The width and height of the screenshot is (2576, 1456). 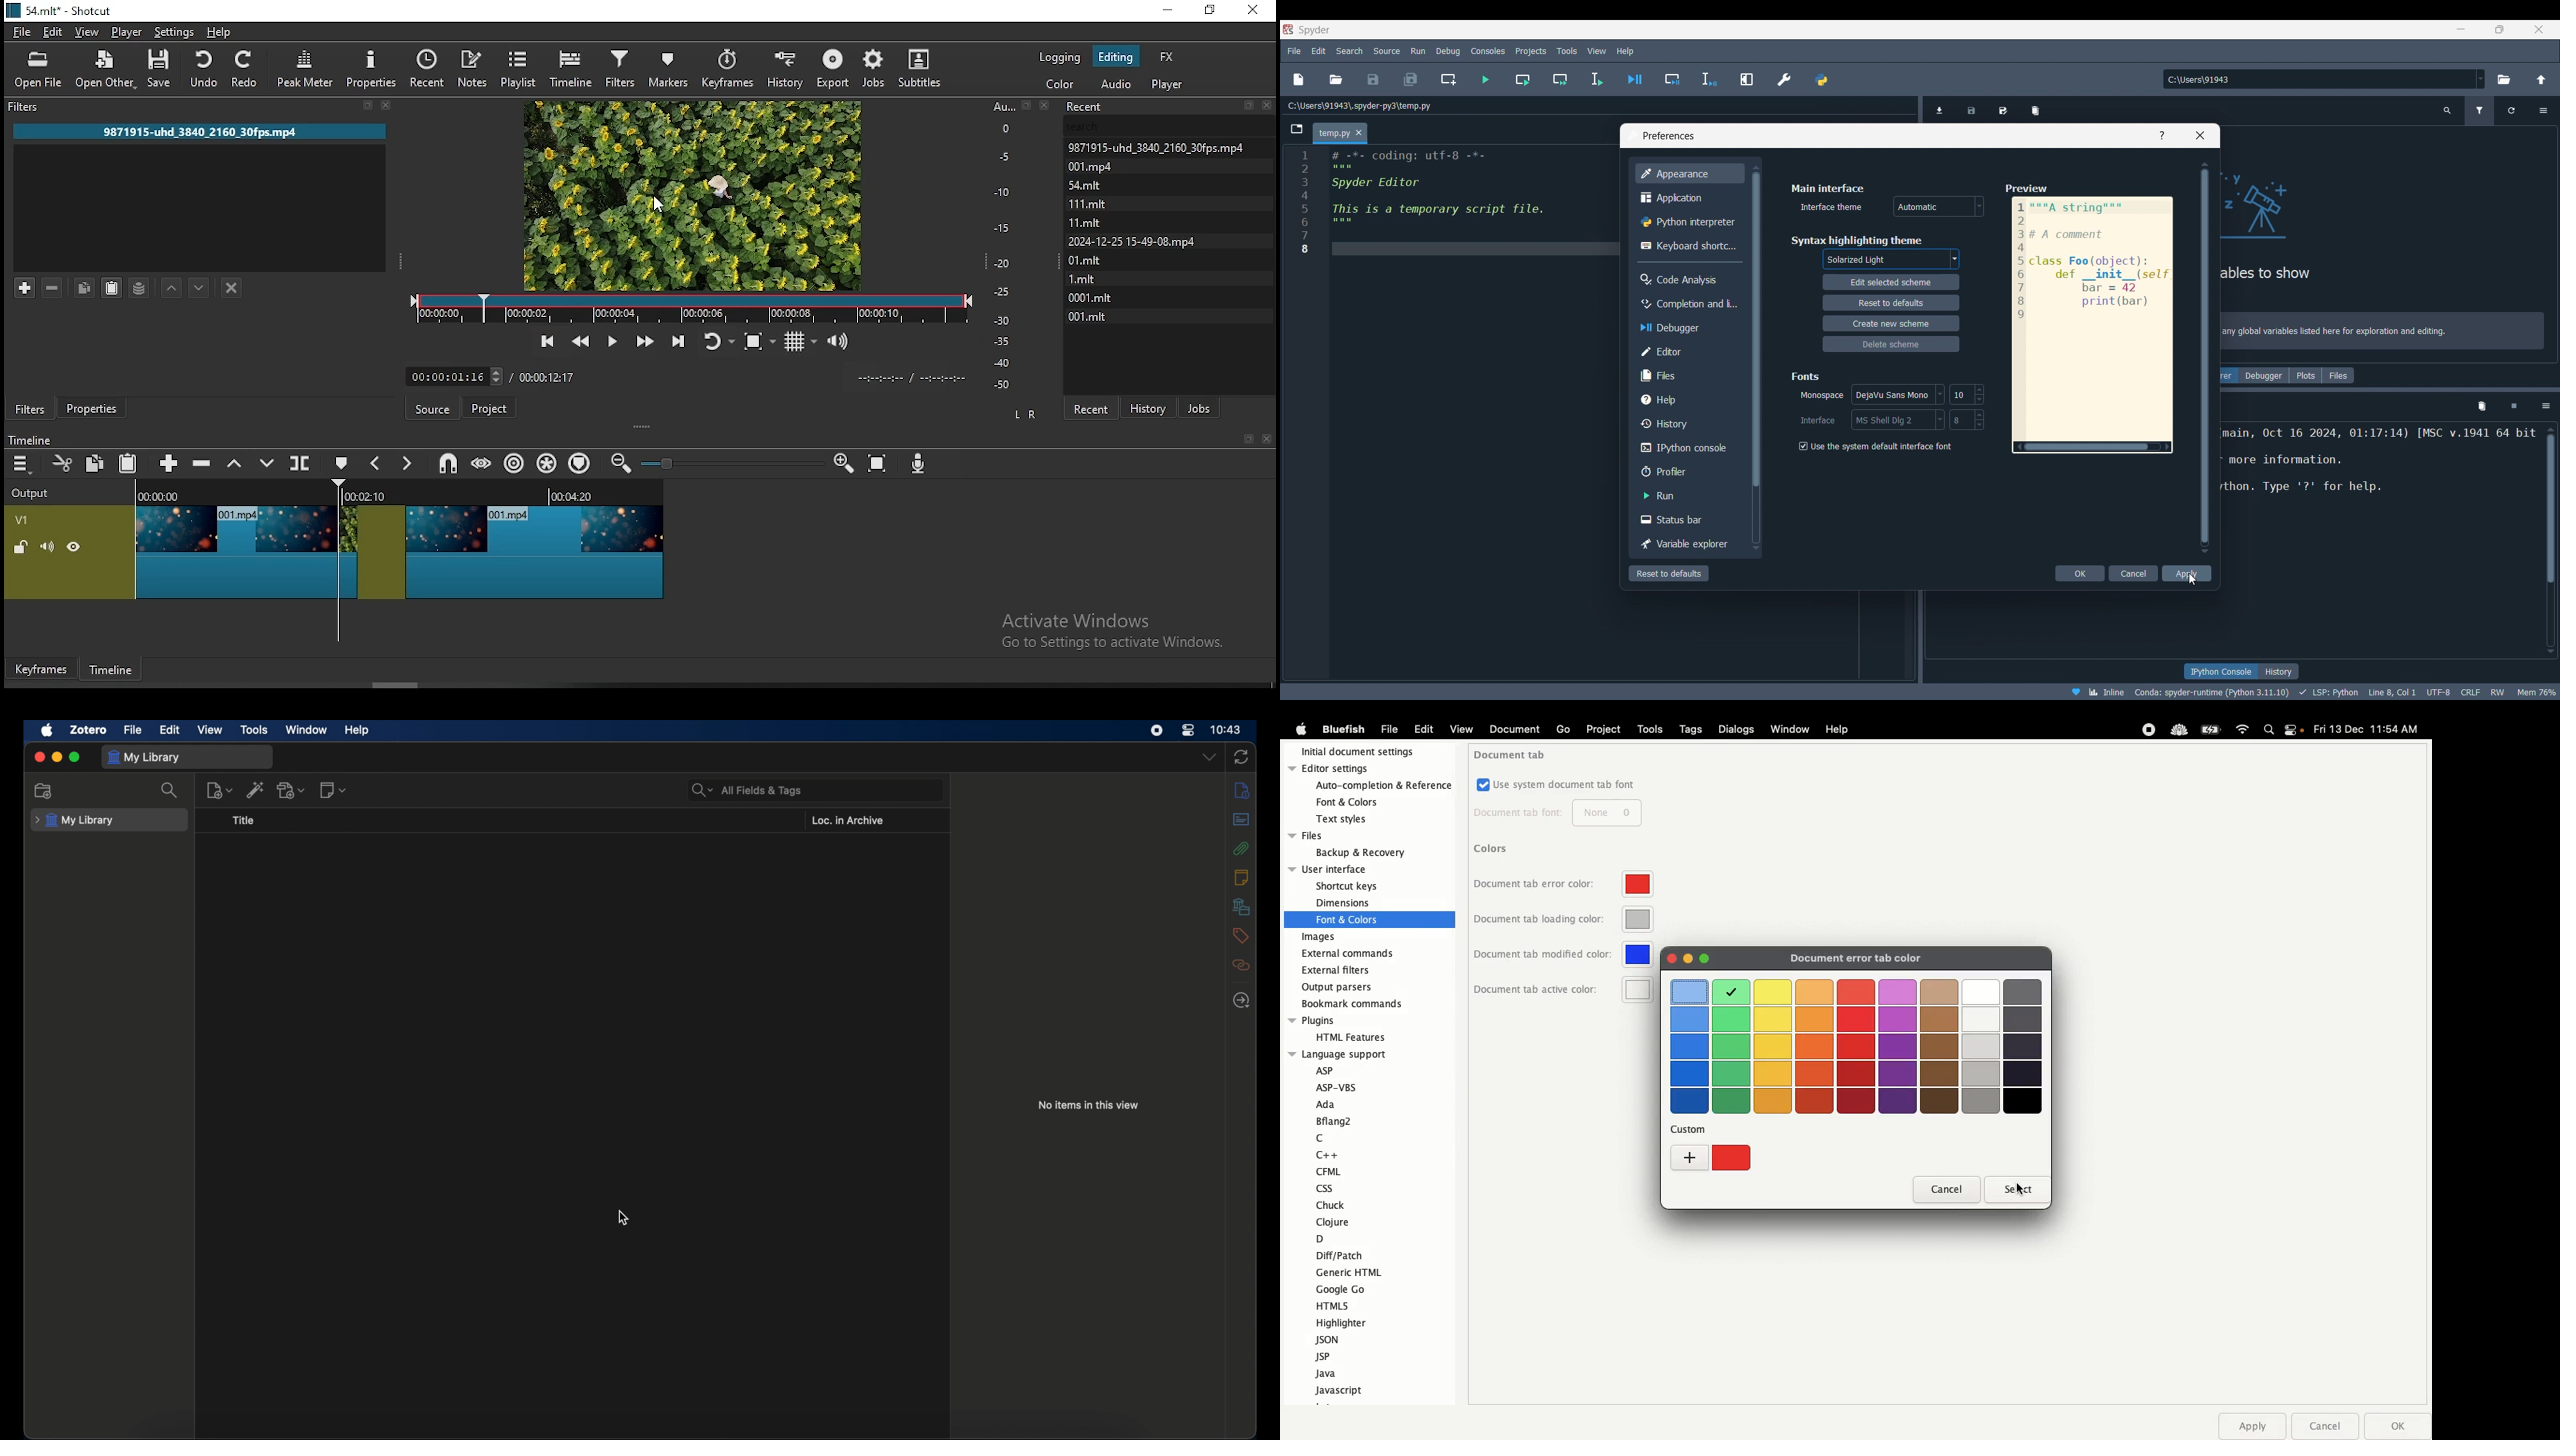 I want to click on info, so click(x=1241, y=790).